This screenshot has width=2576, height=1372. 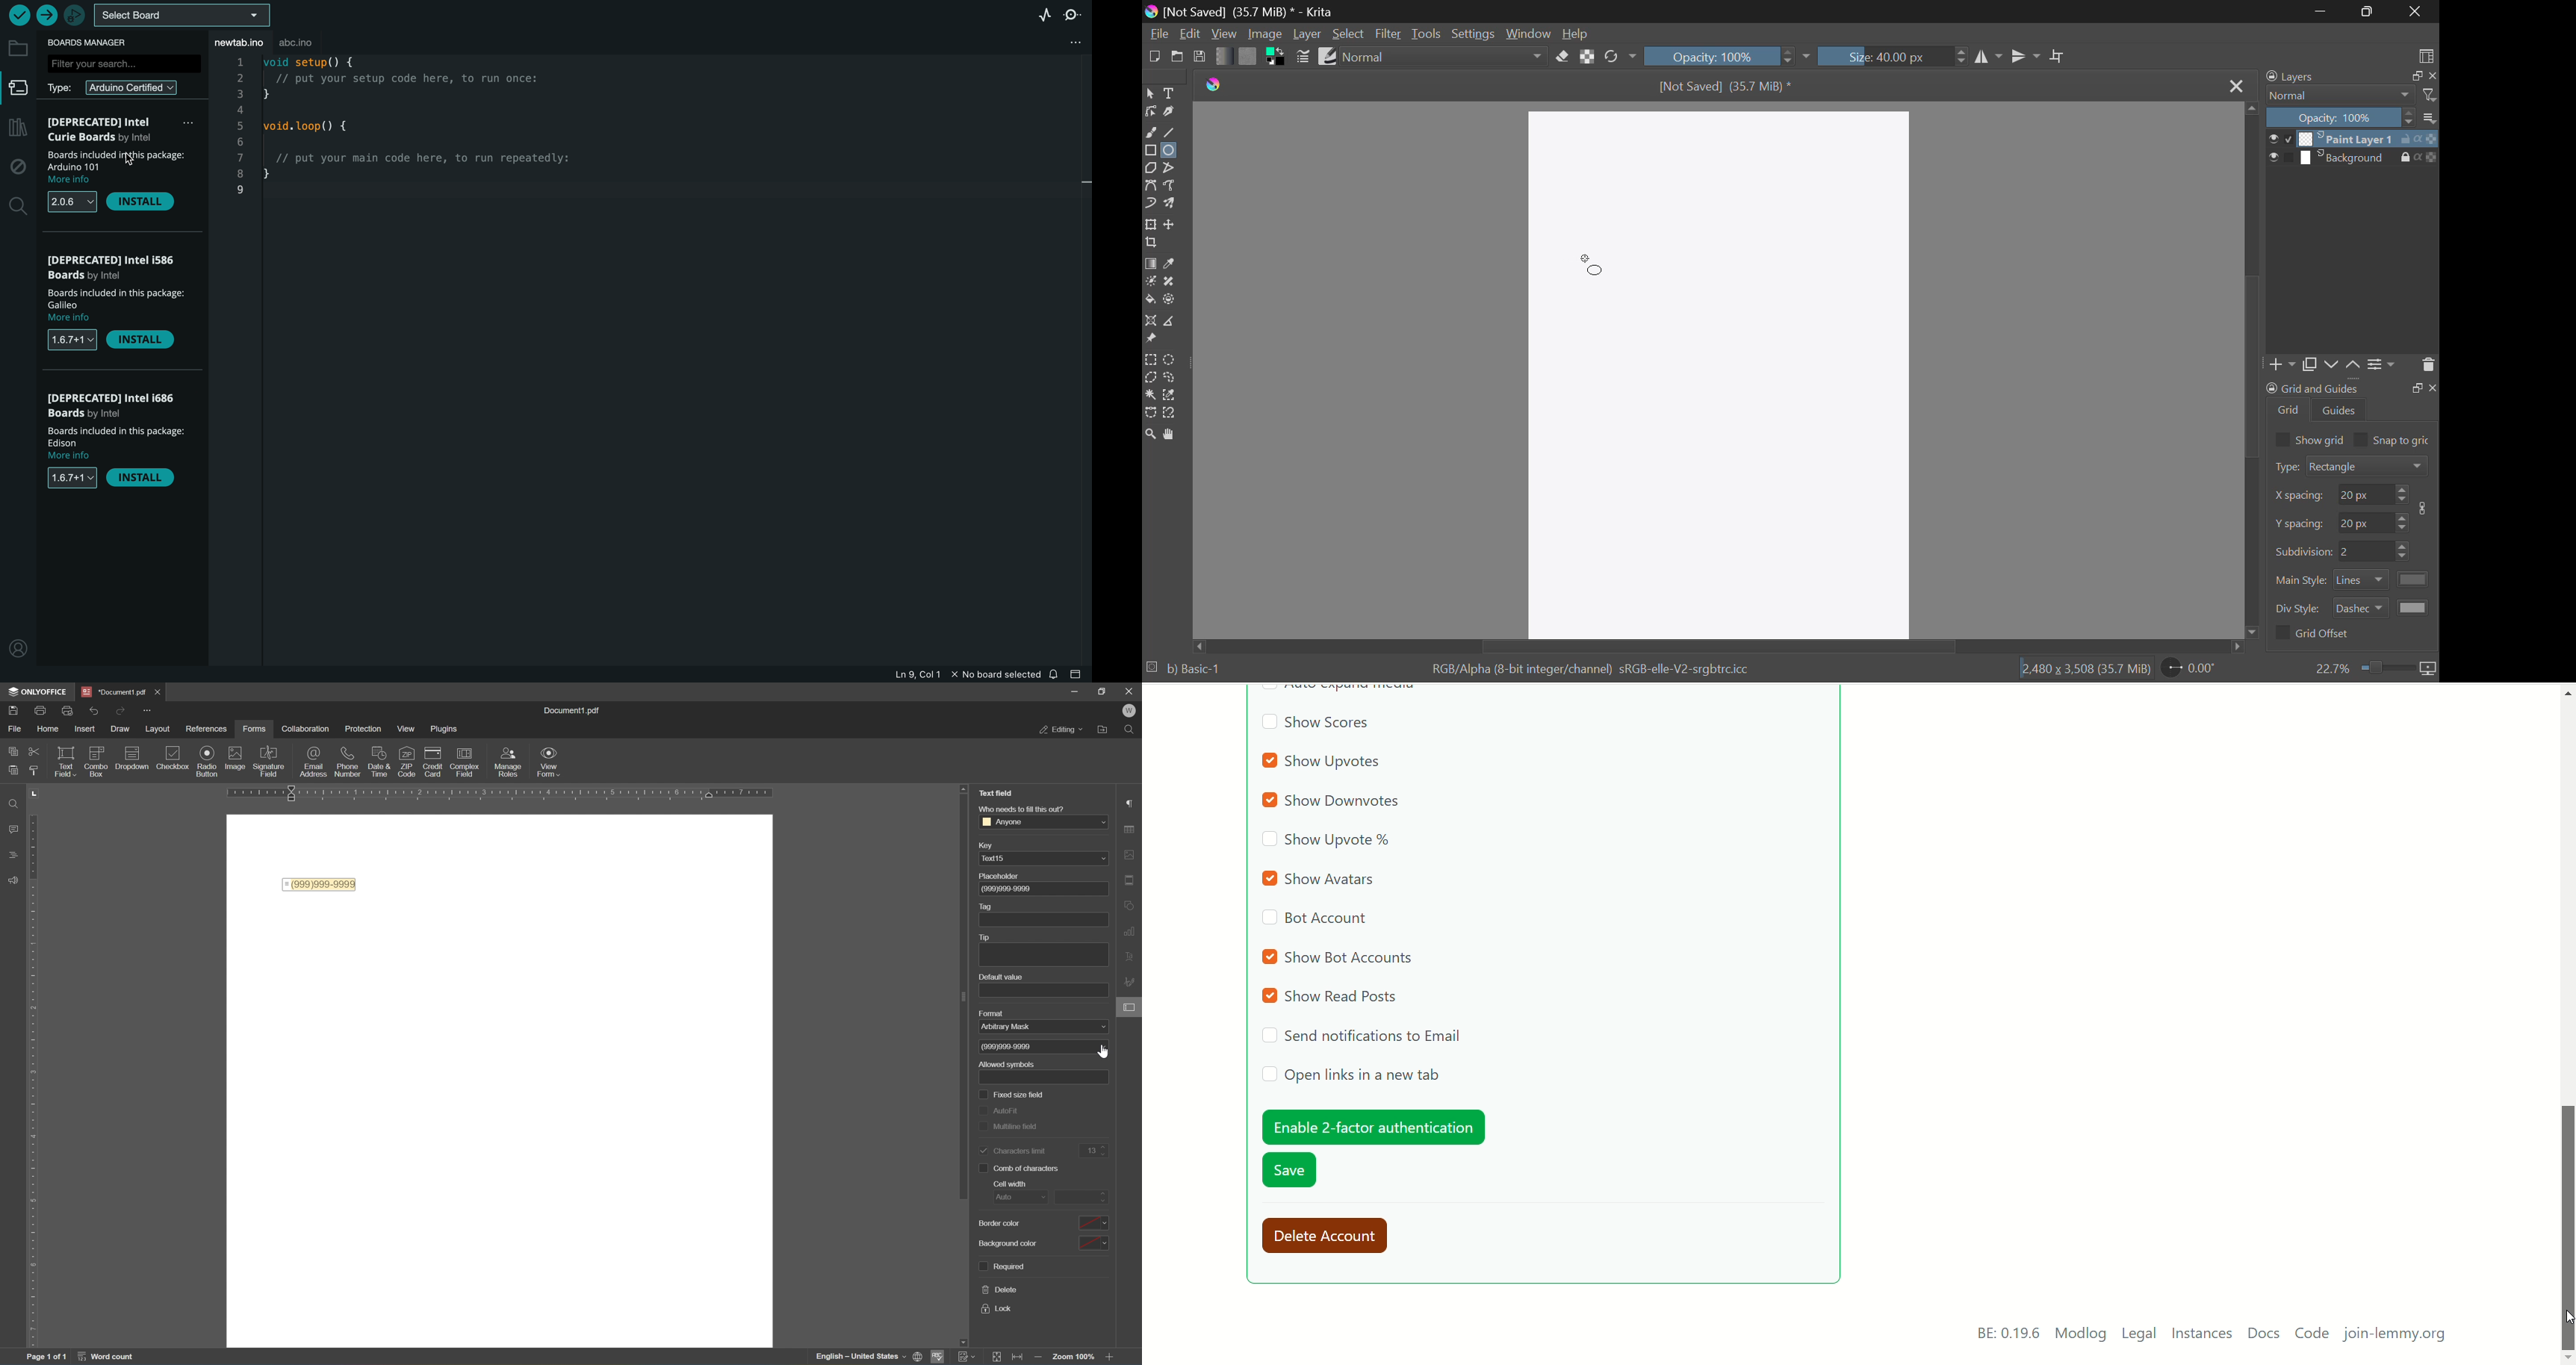 I want to click on Zoom, so click(x=1151, y=433).